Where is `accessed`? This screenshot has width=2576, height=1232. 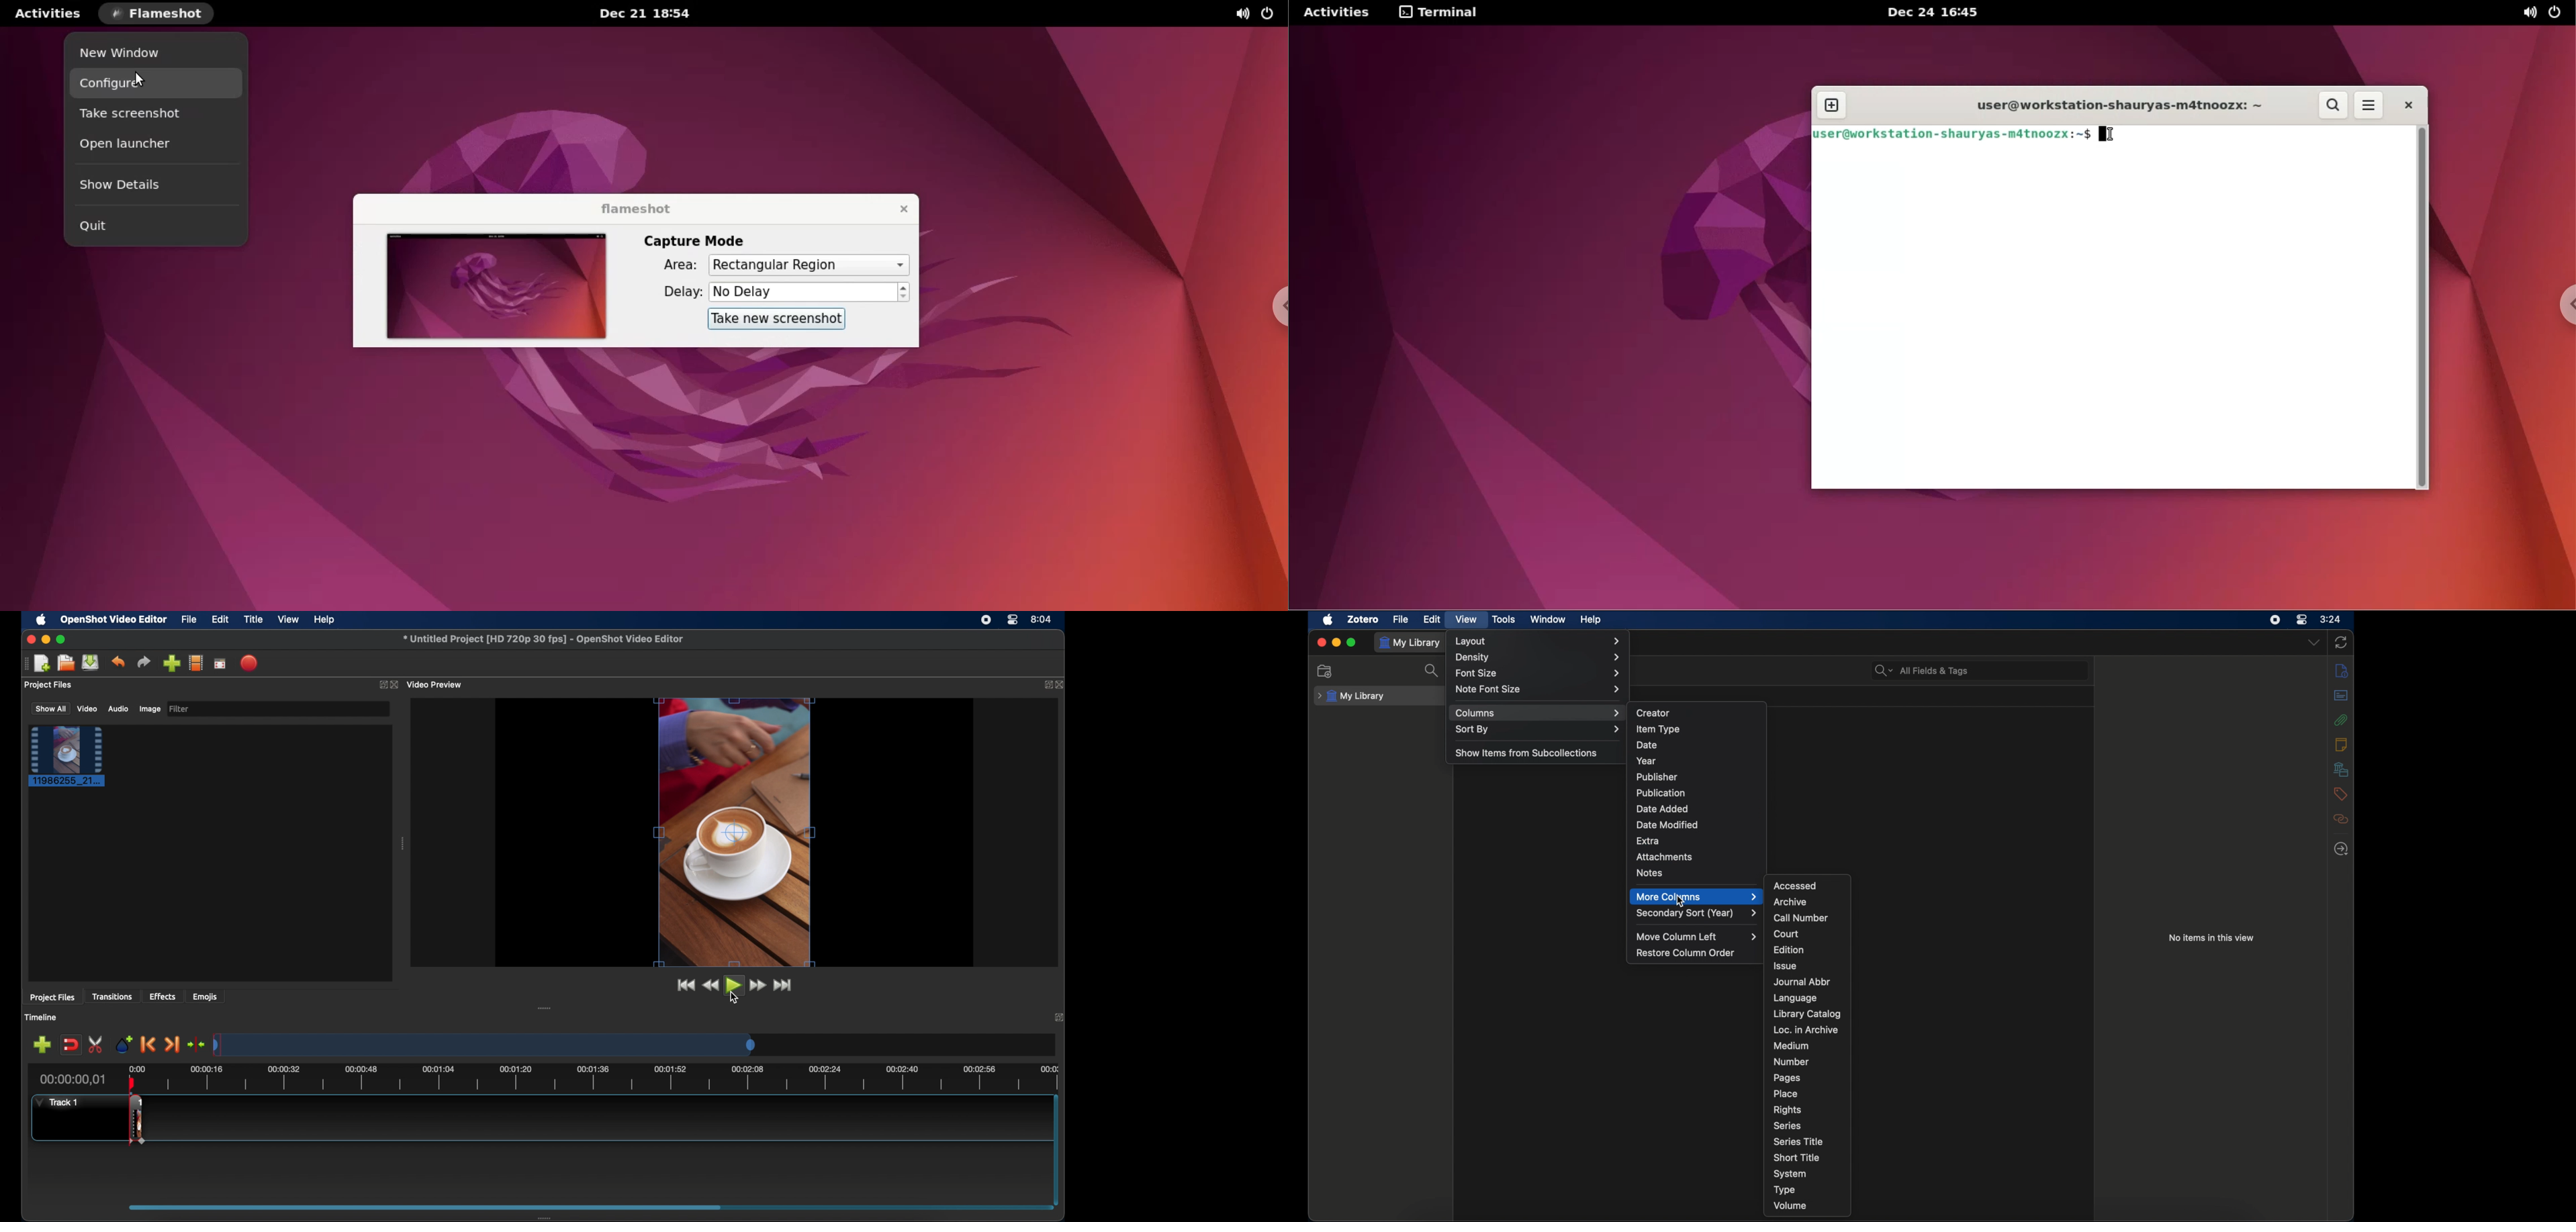 accessed is located at coordinates (1794, 885).